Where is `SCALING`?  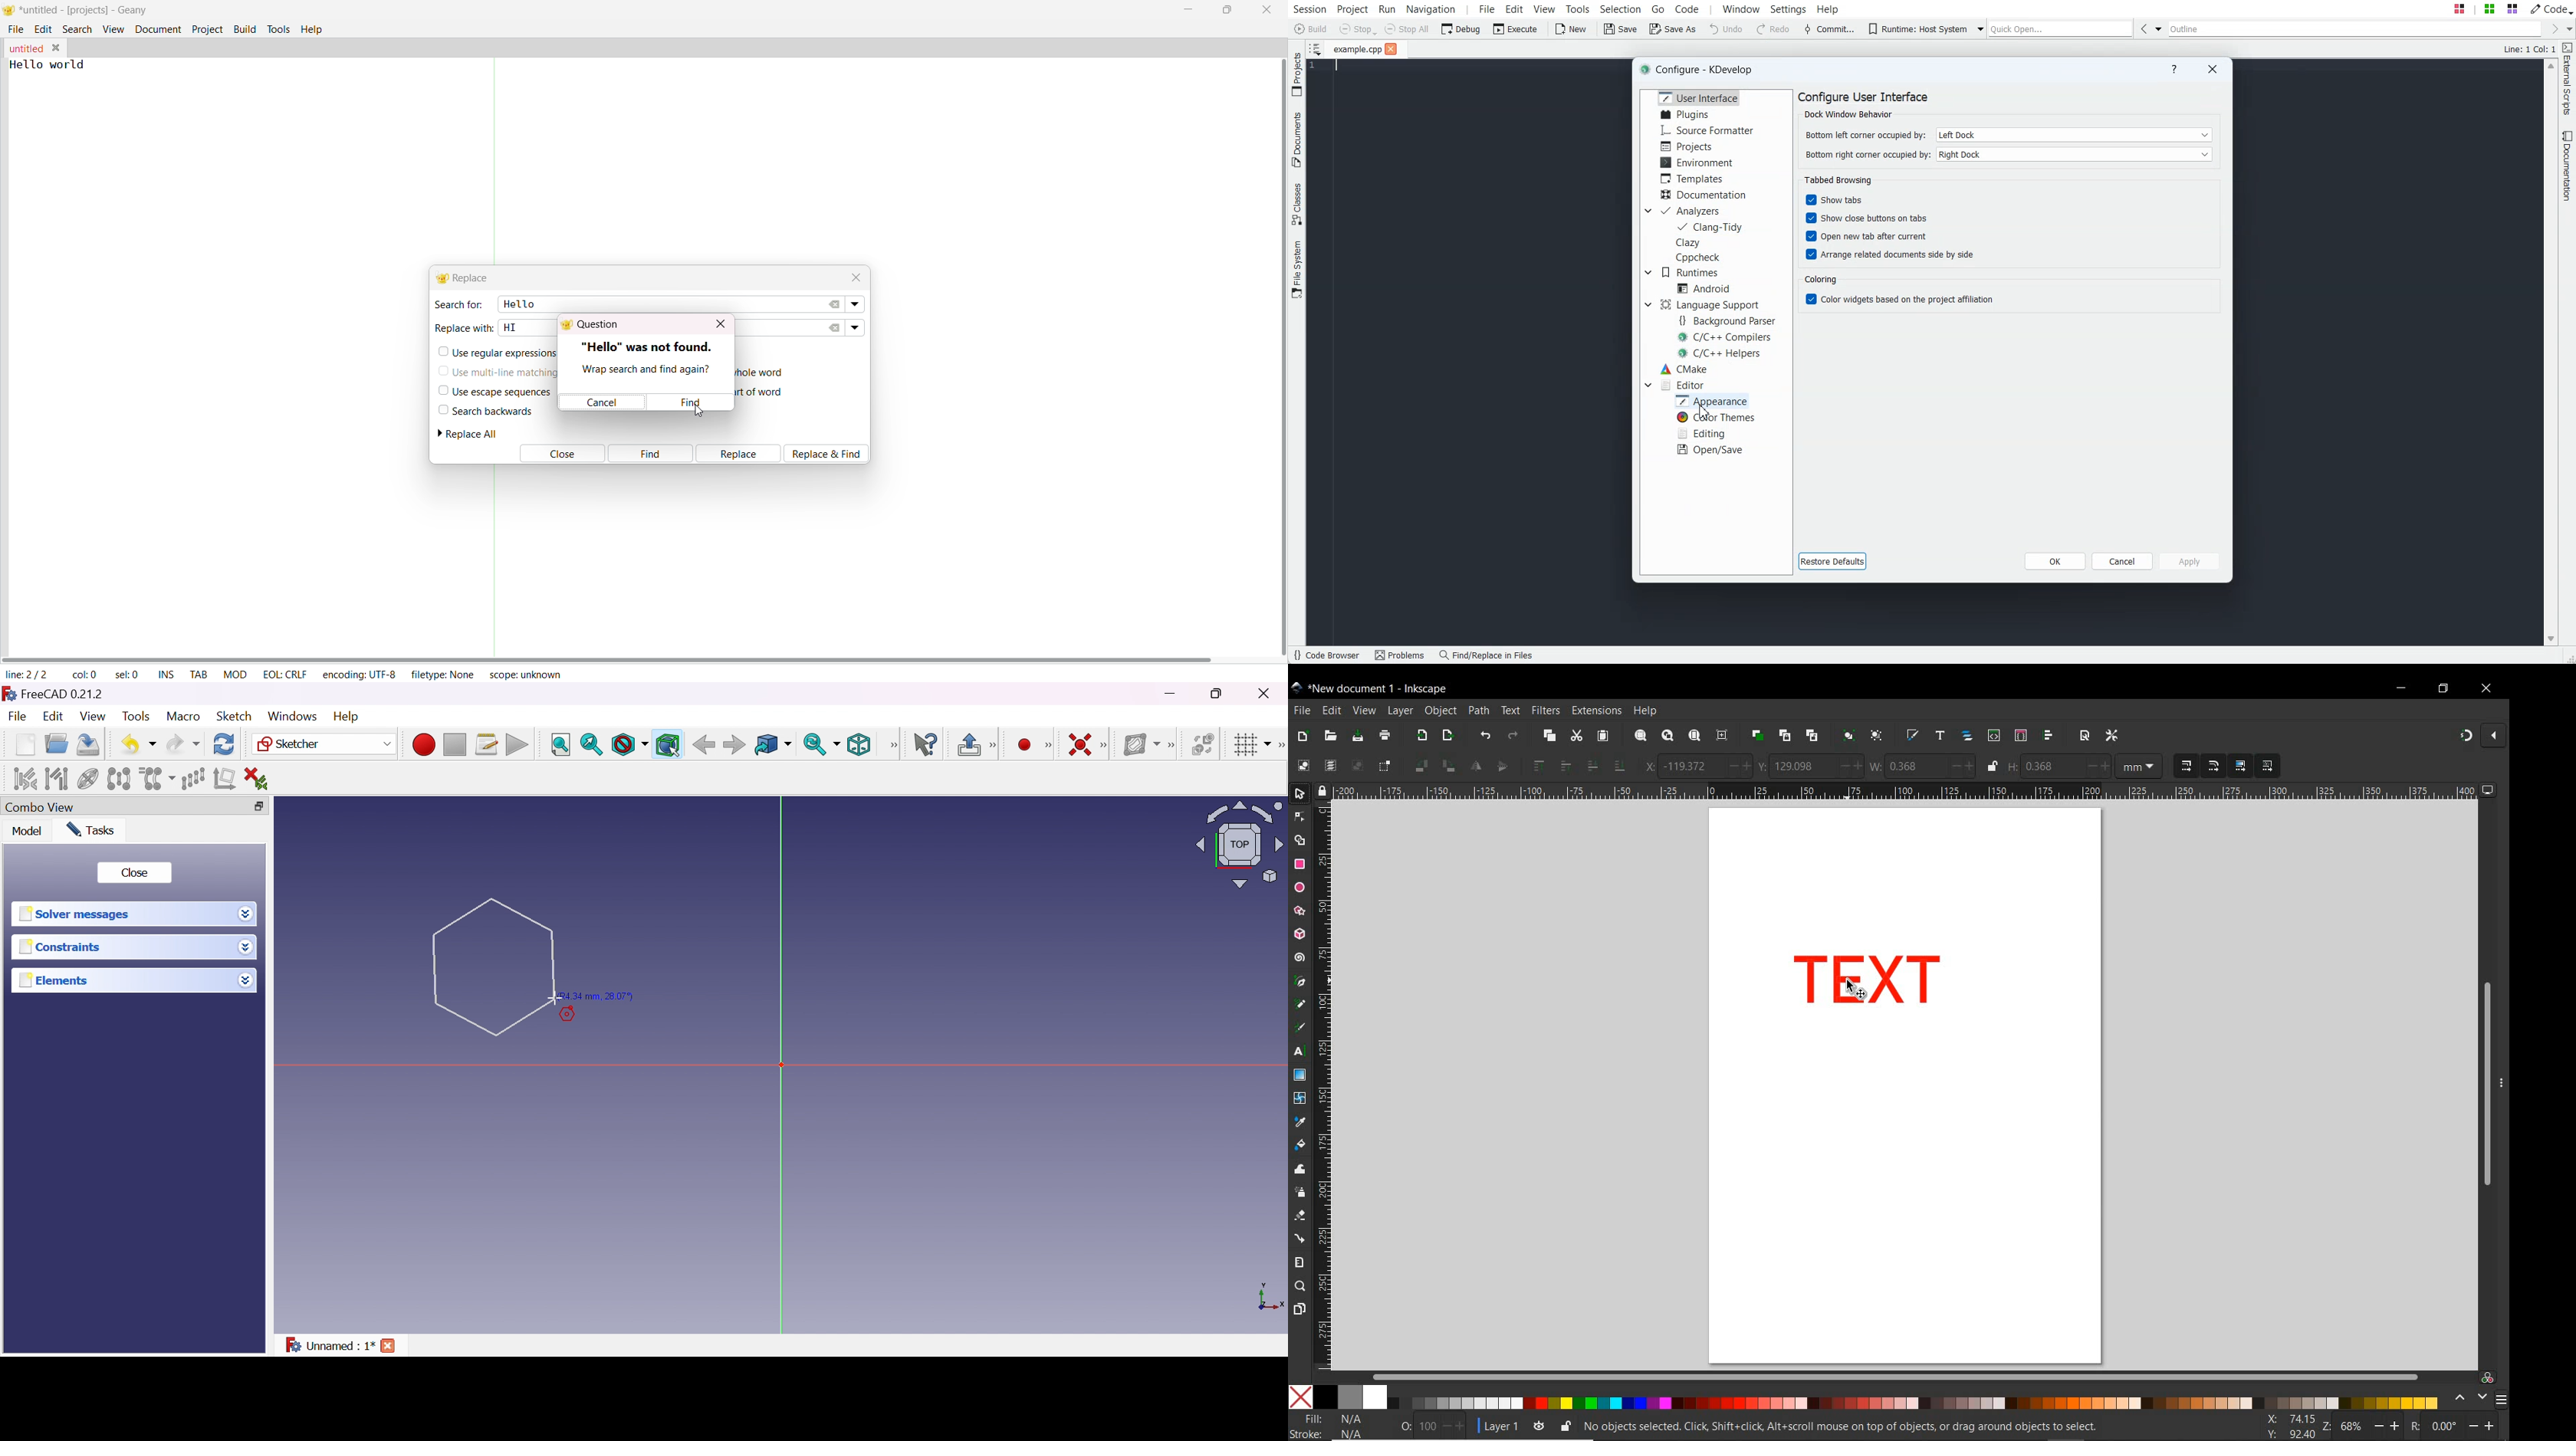
SCALING is located at coordinates (2200, 766).